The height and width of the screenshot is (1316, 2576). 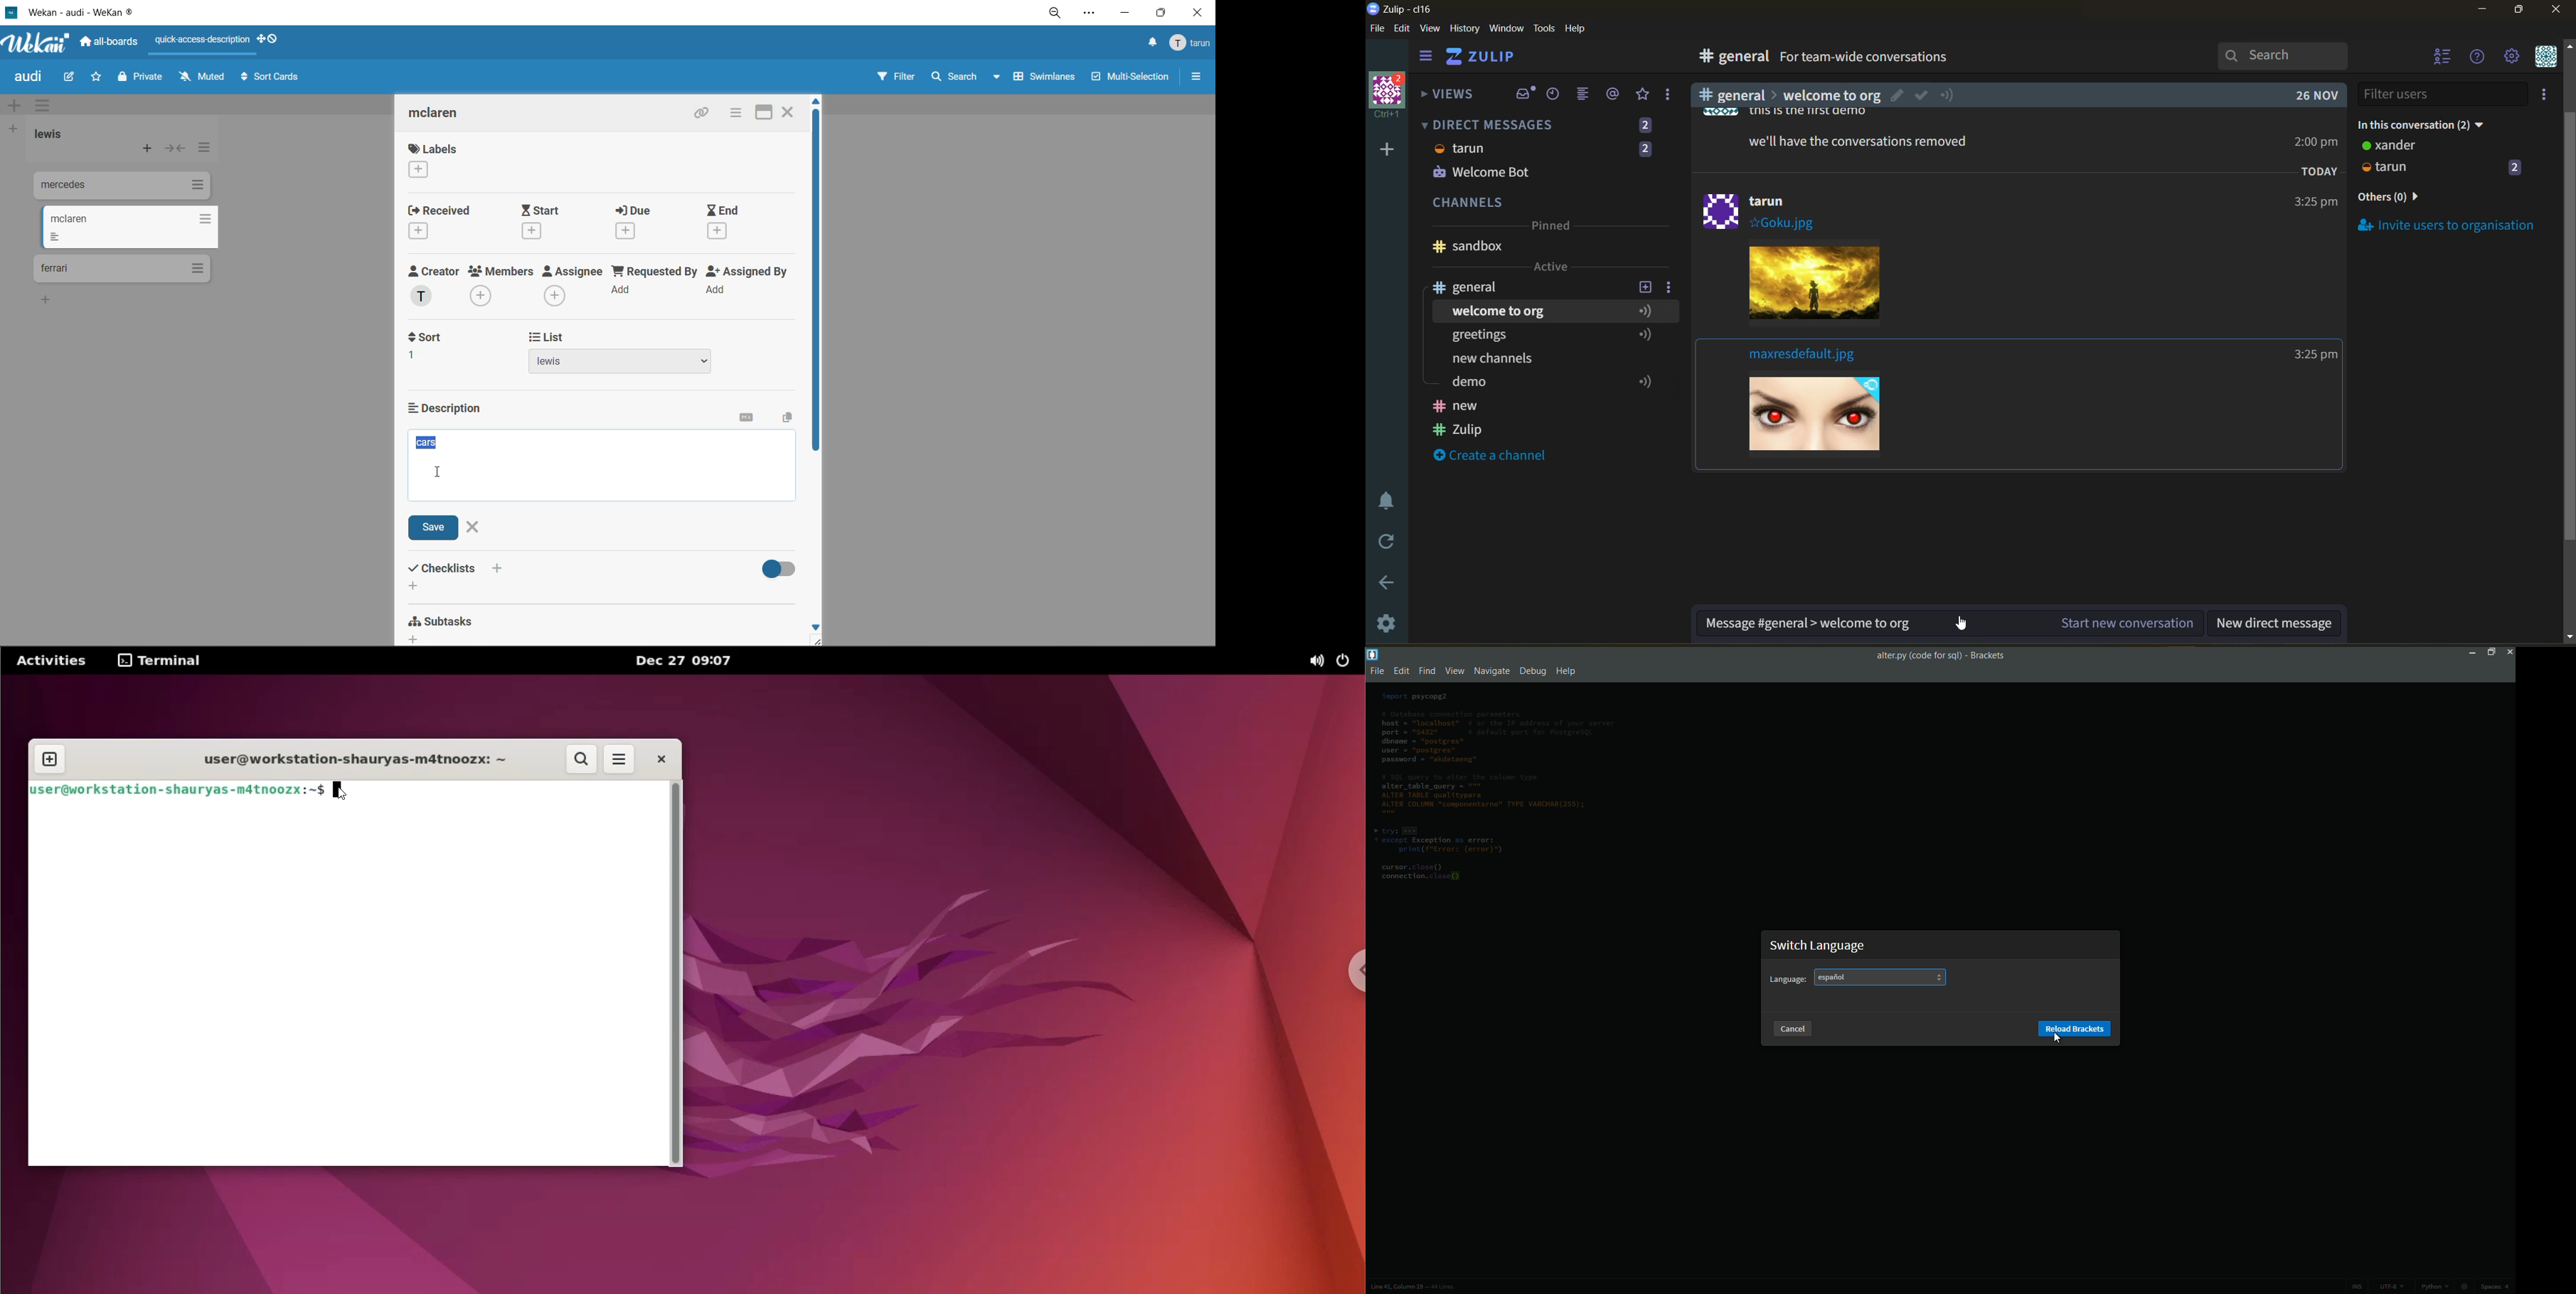 What do you see at coordinates (1201, 13) in the screenshot?
I see `close` at bounding box center [1201, 13].